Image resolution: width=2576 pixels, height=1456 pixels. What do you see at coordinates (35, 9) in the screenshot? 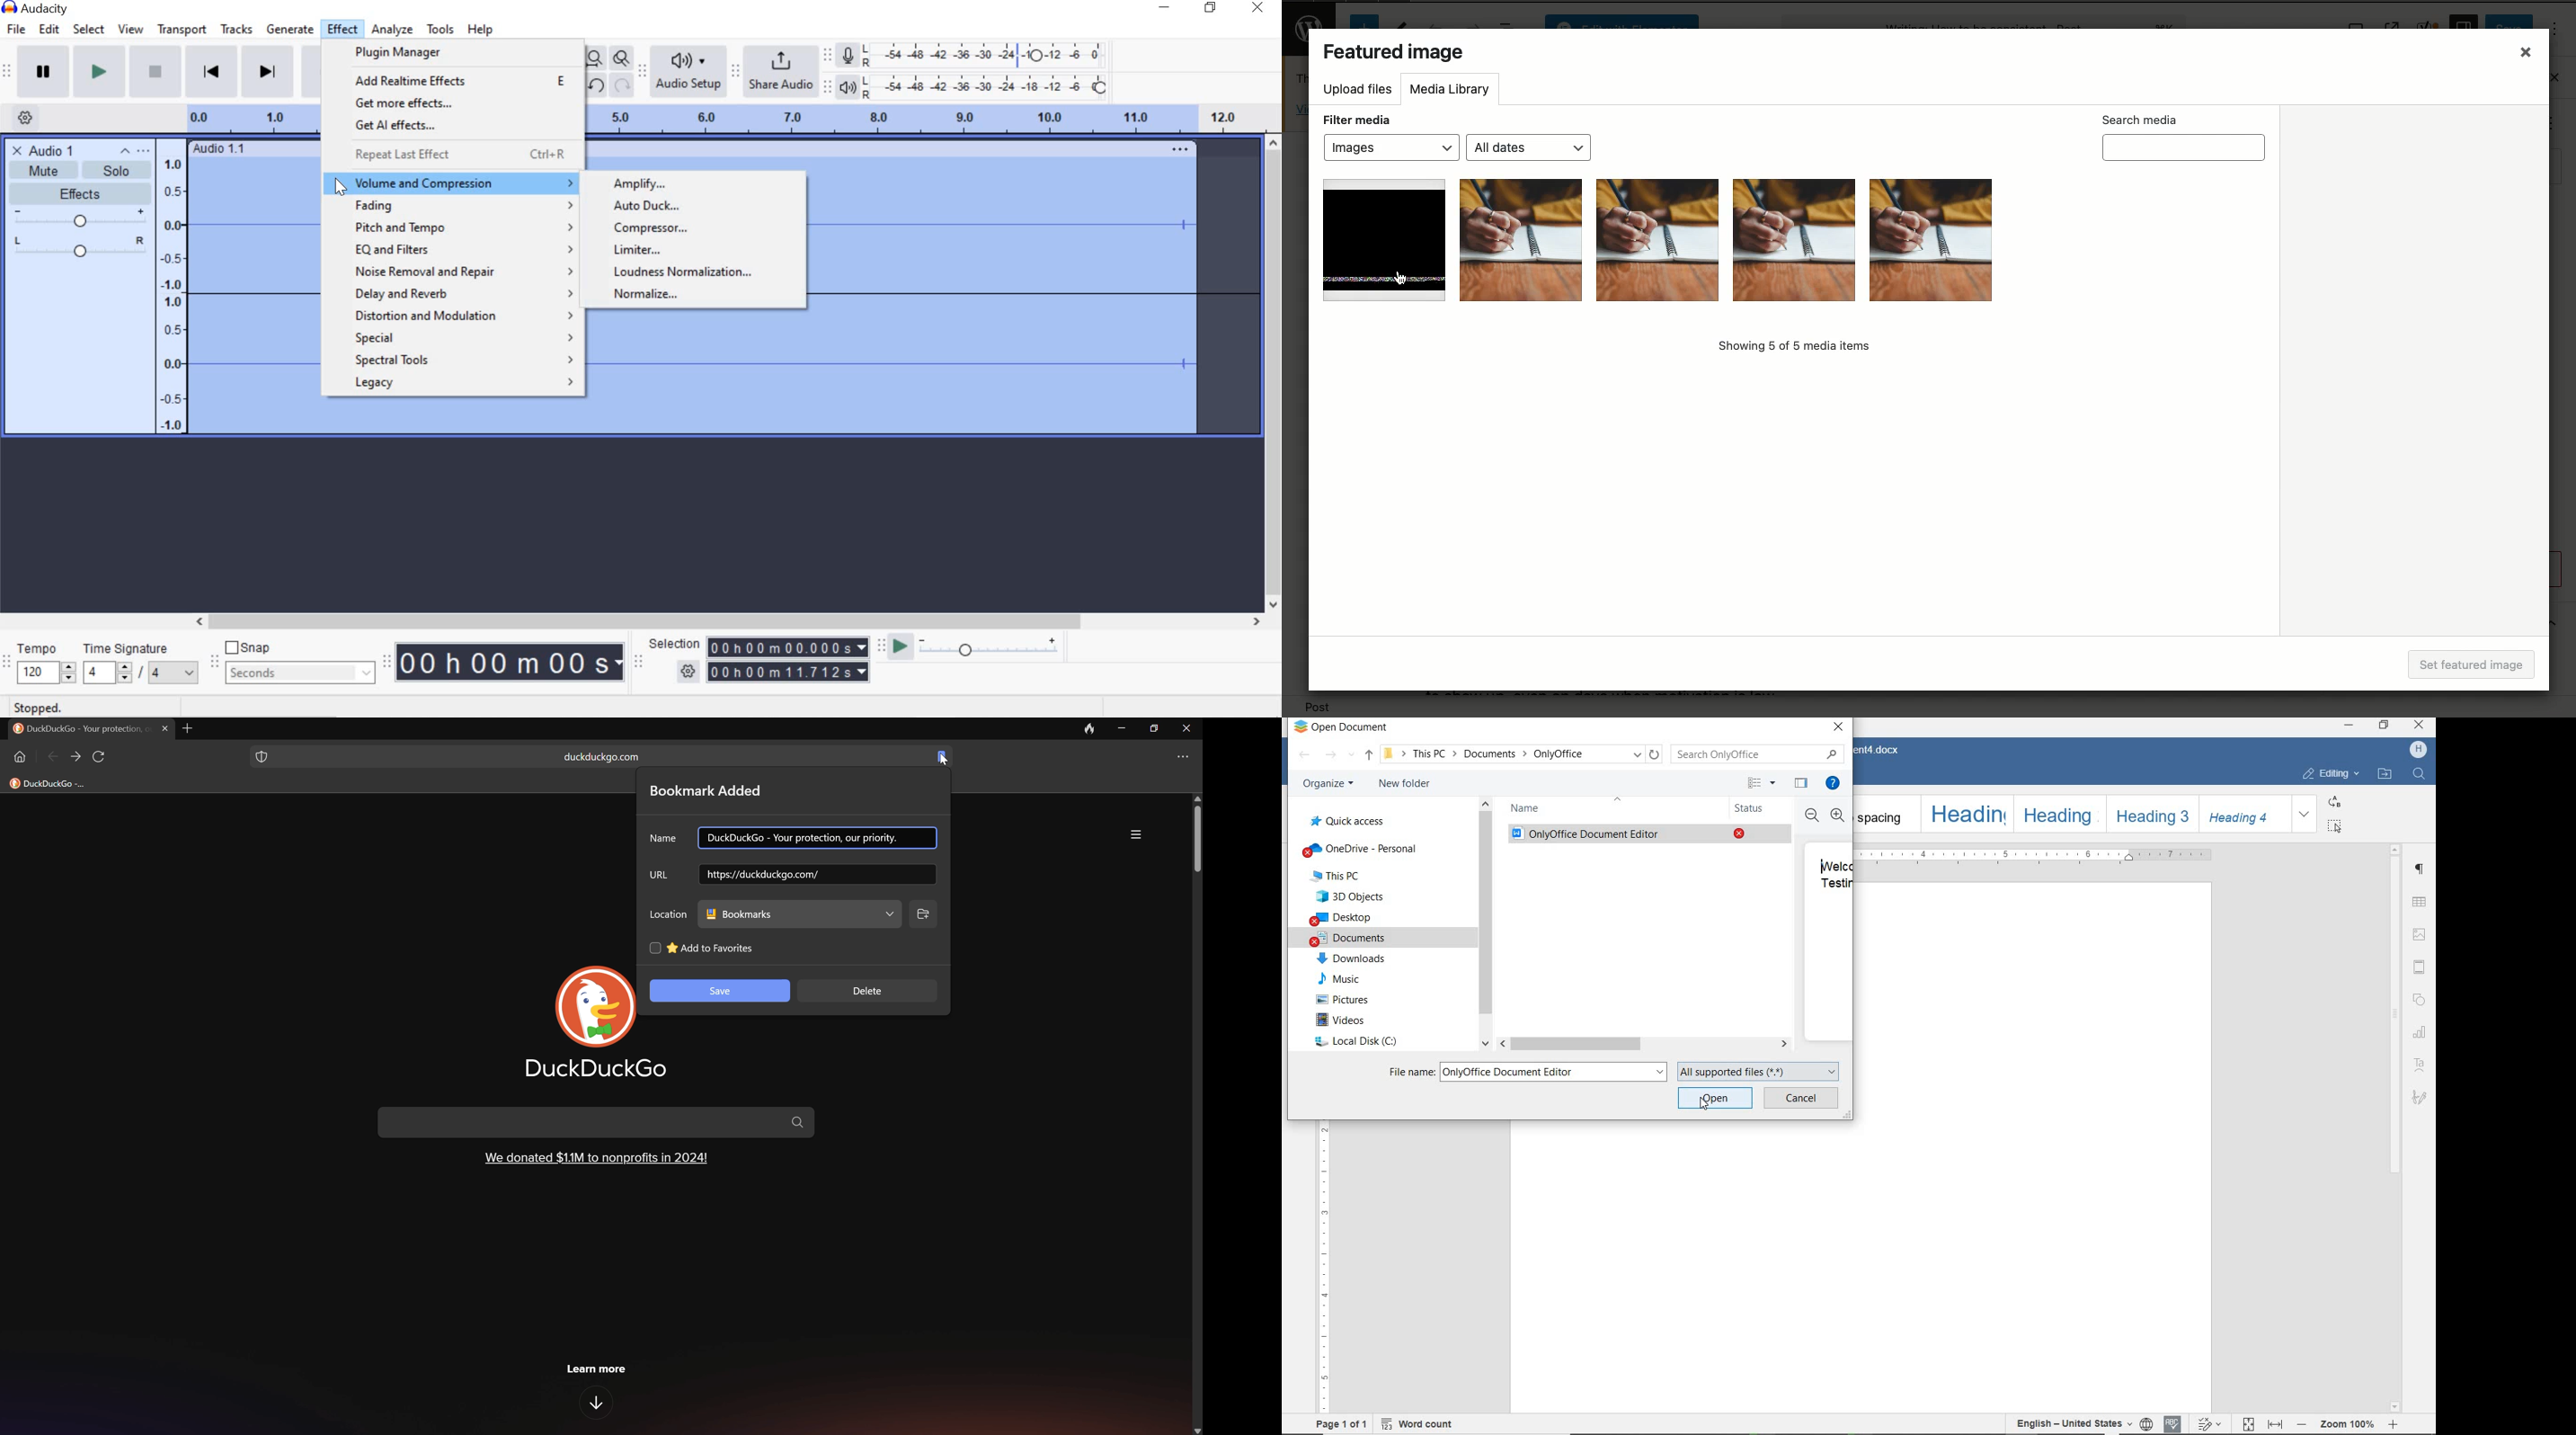
I see `system name` at bounding box center [35, 9].